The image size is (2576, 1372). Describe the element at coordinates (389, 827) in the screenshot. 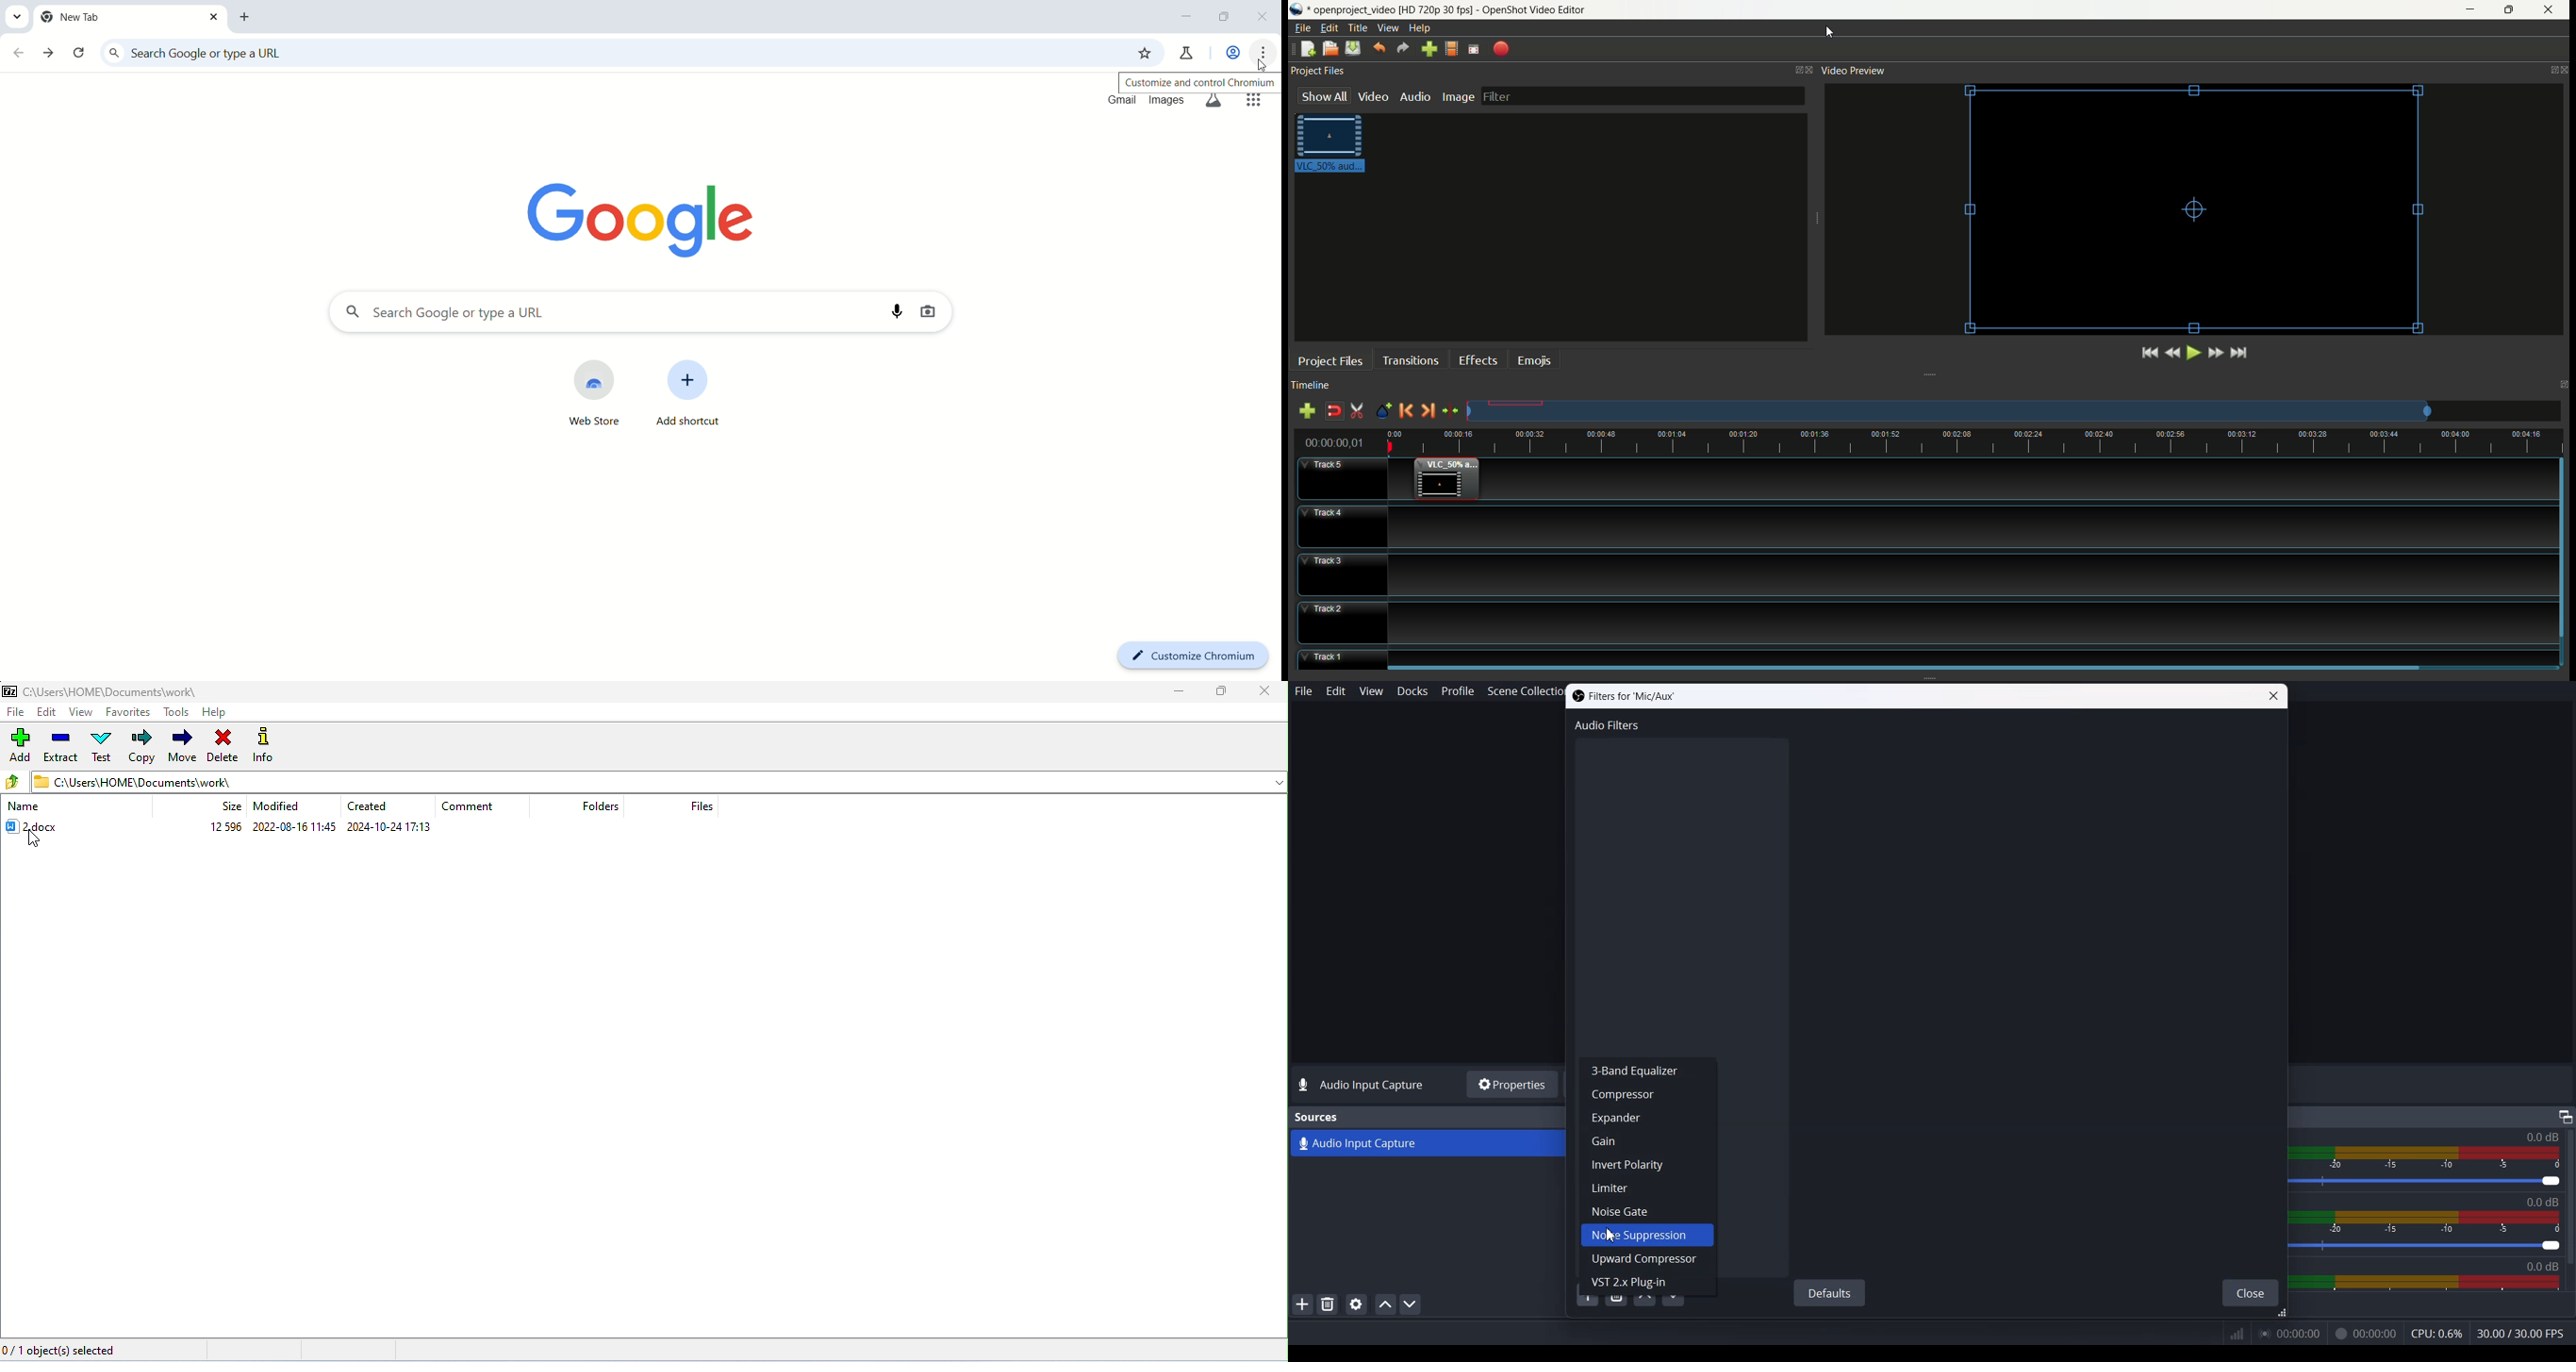

I see `2024-10-24 17:13` at that location.